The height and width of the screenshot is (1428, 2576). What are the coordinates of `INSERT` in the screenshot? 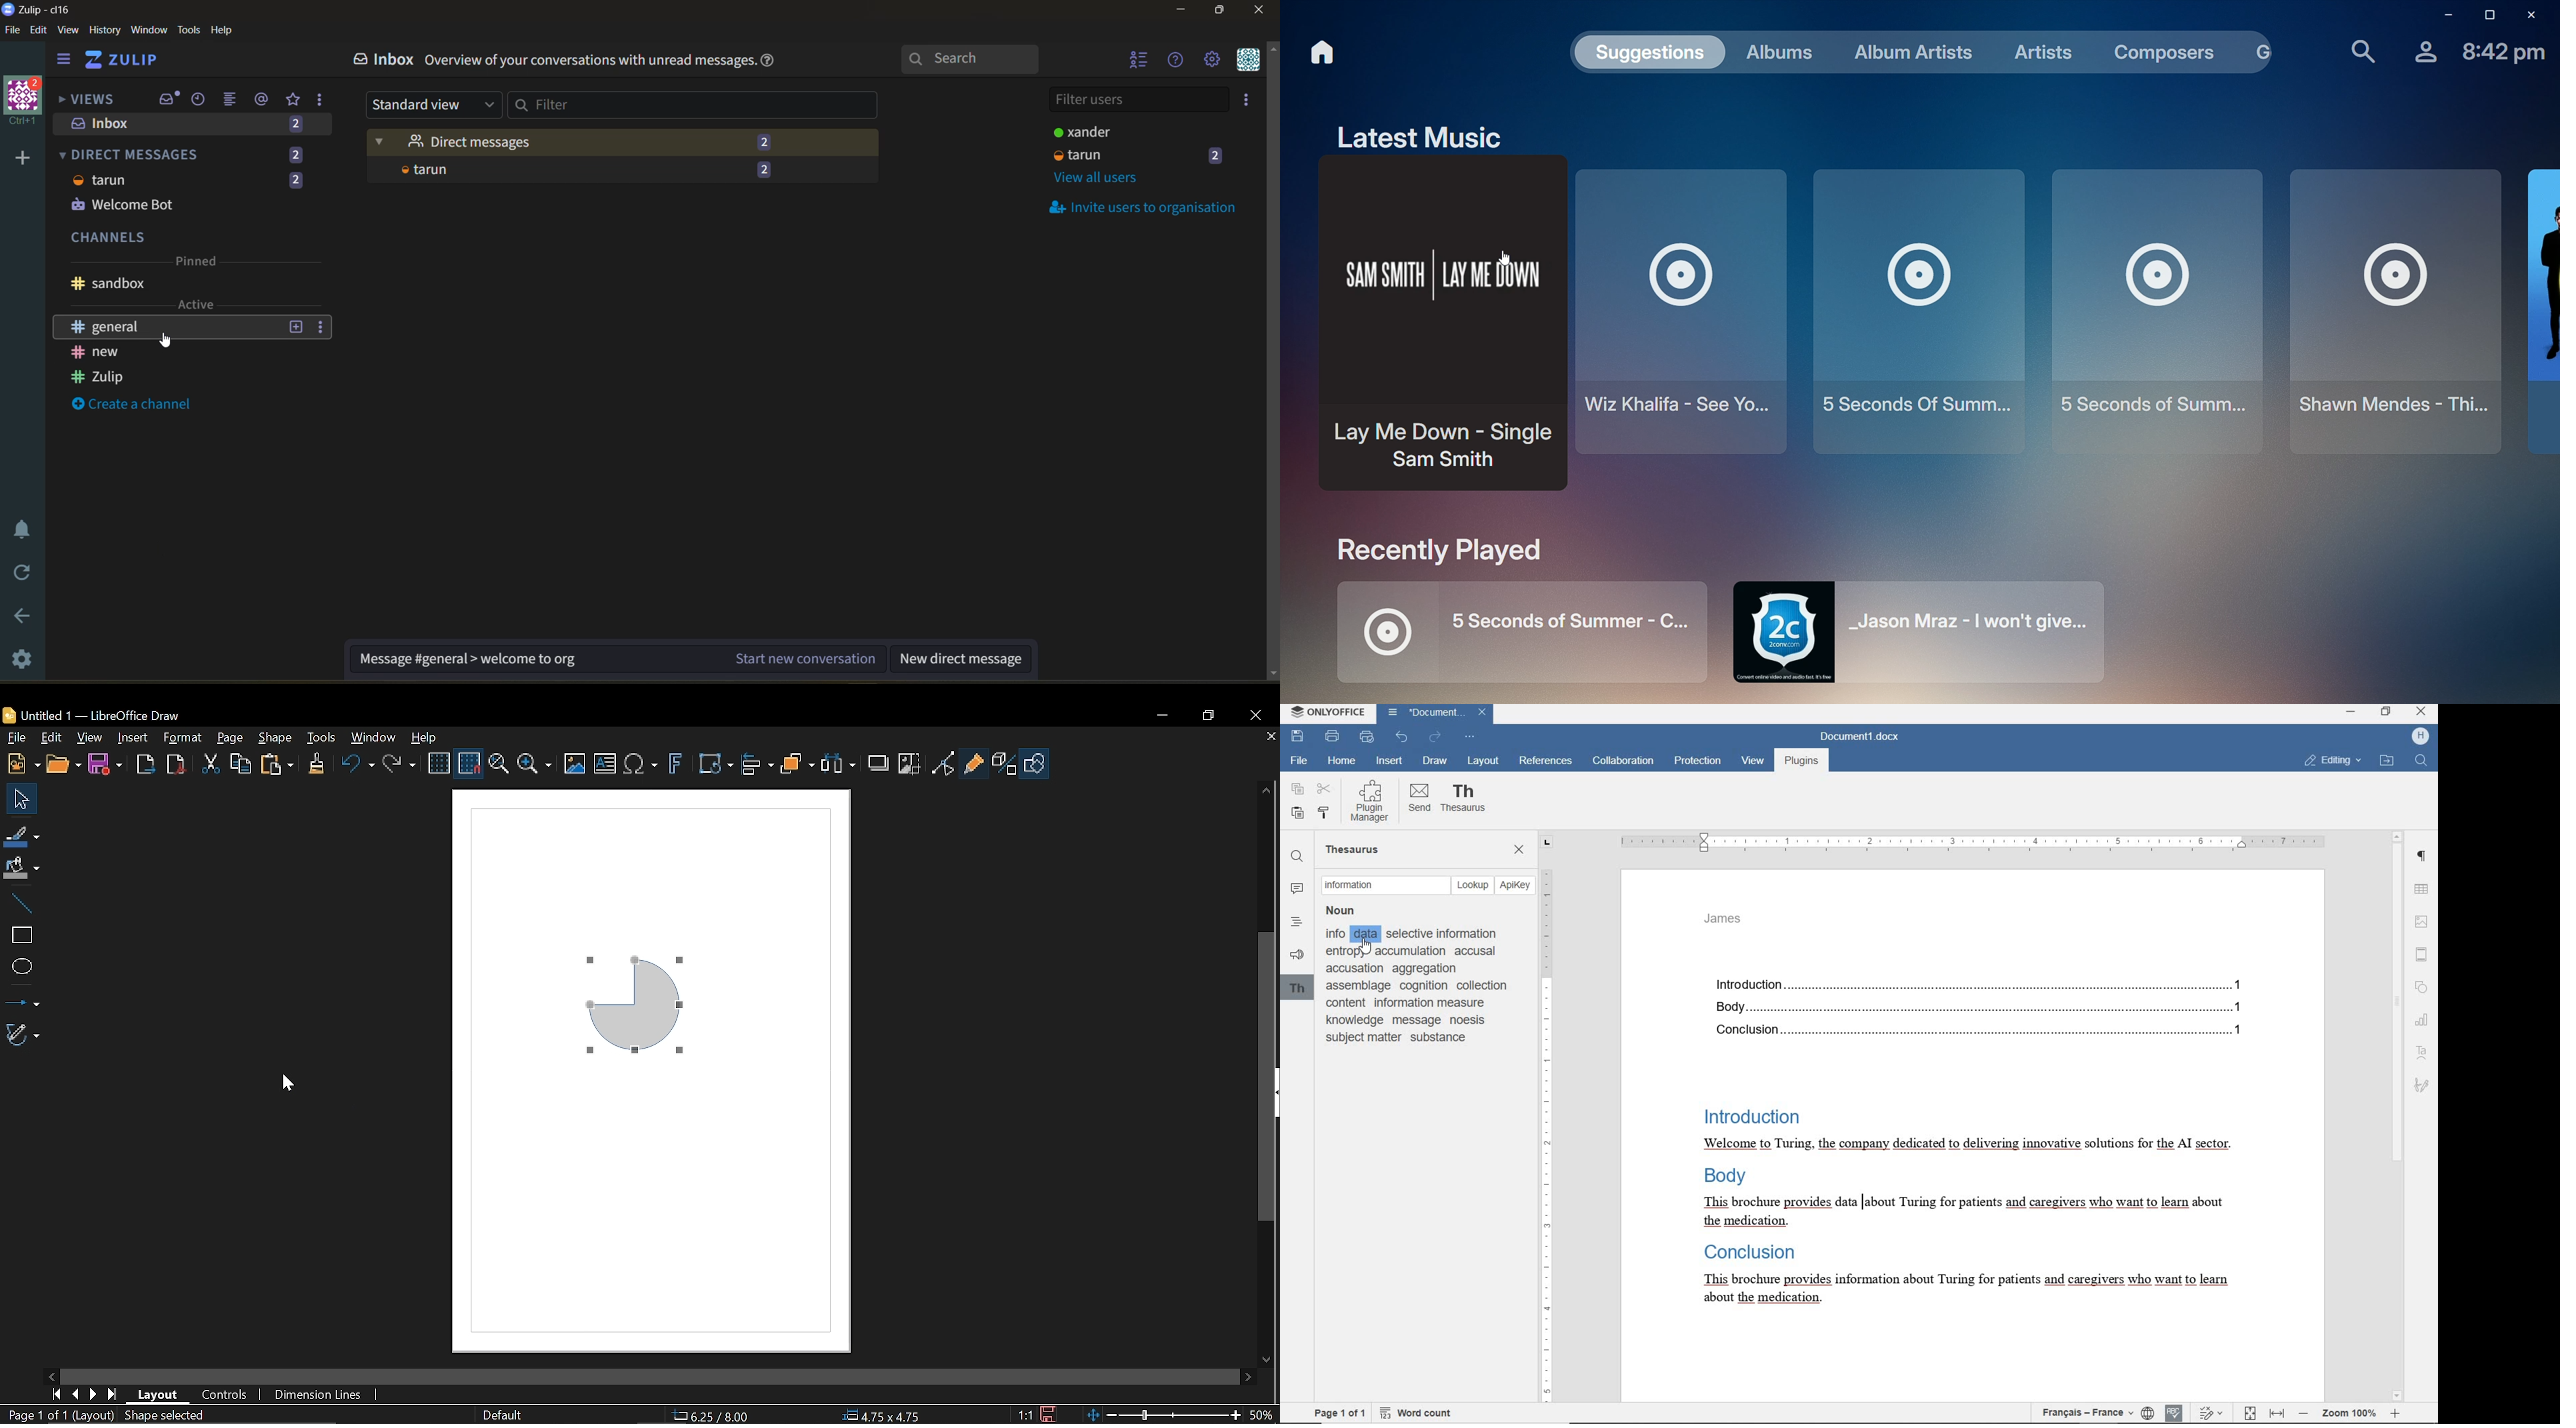 It's located at (1390, 761).